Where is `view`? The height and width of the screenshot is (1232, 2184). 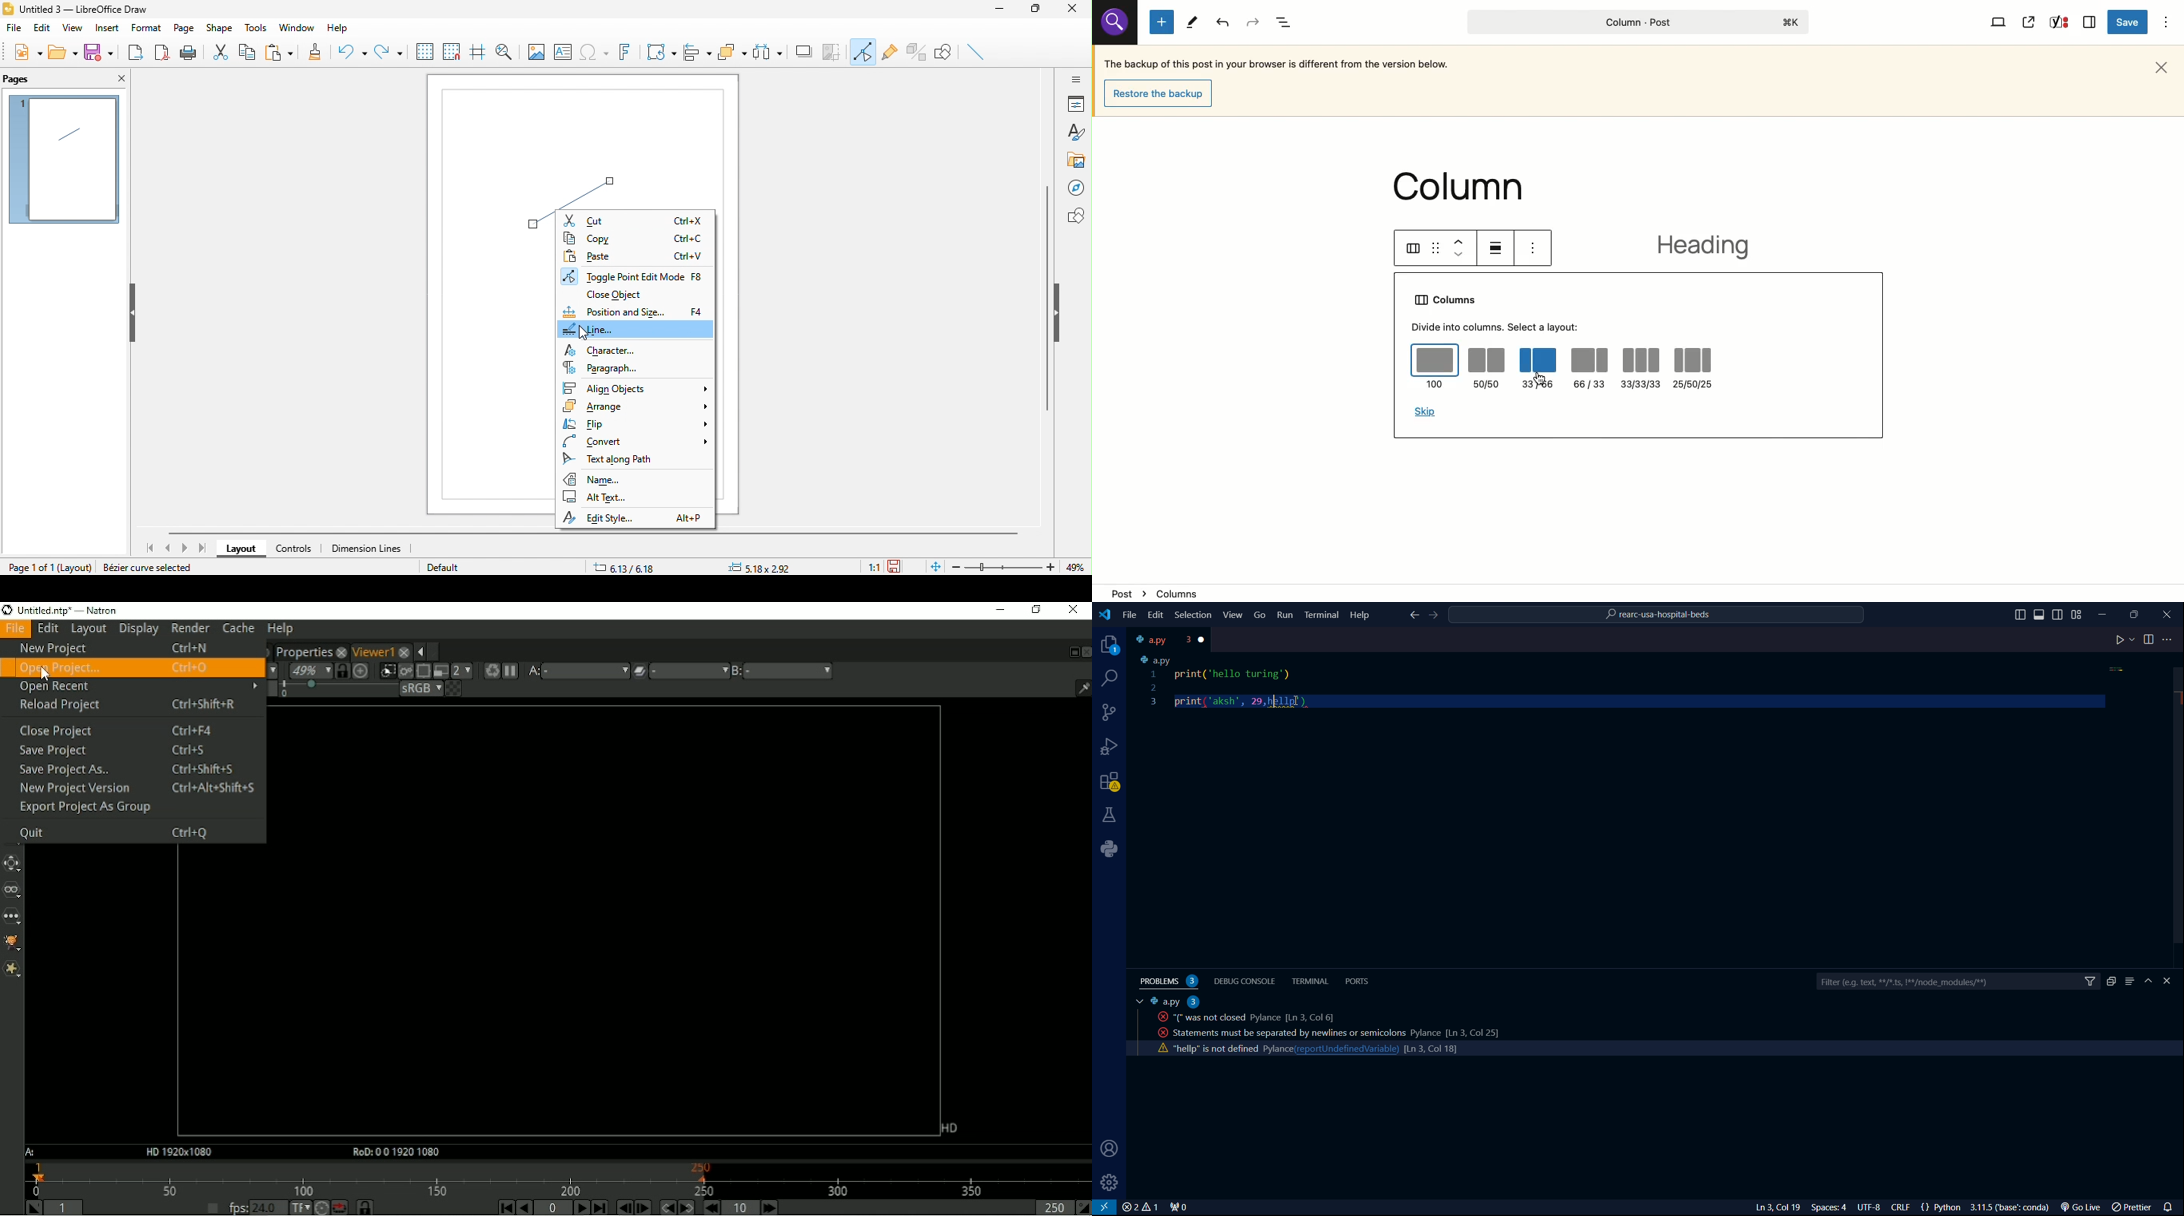 view is located at coordinates (70, 30).